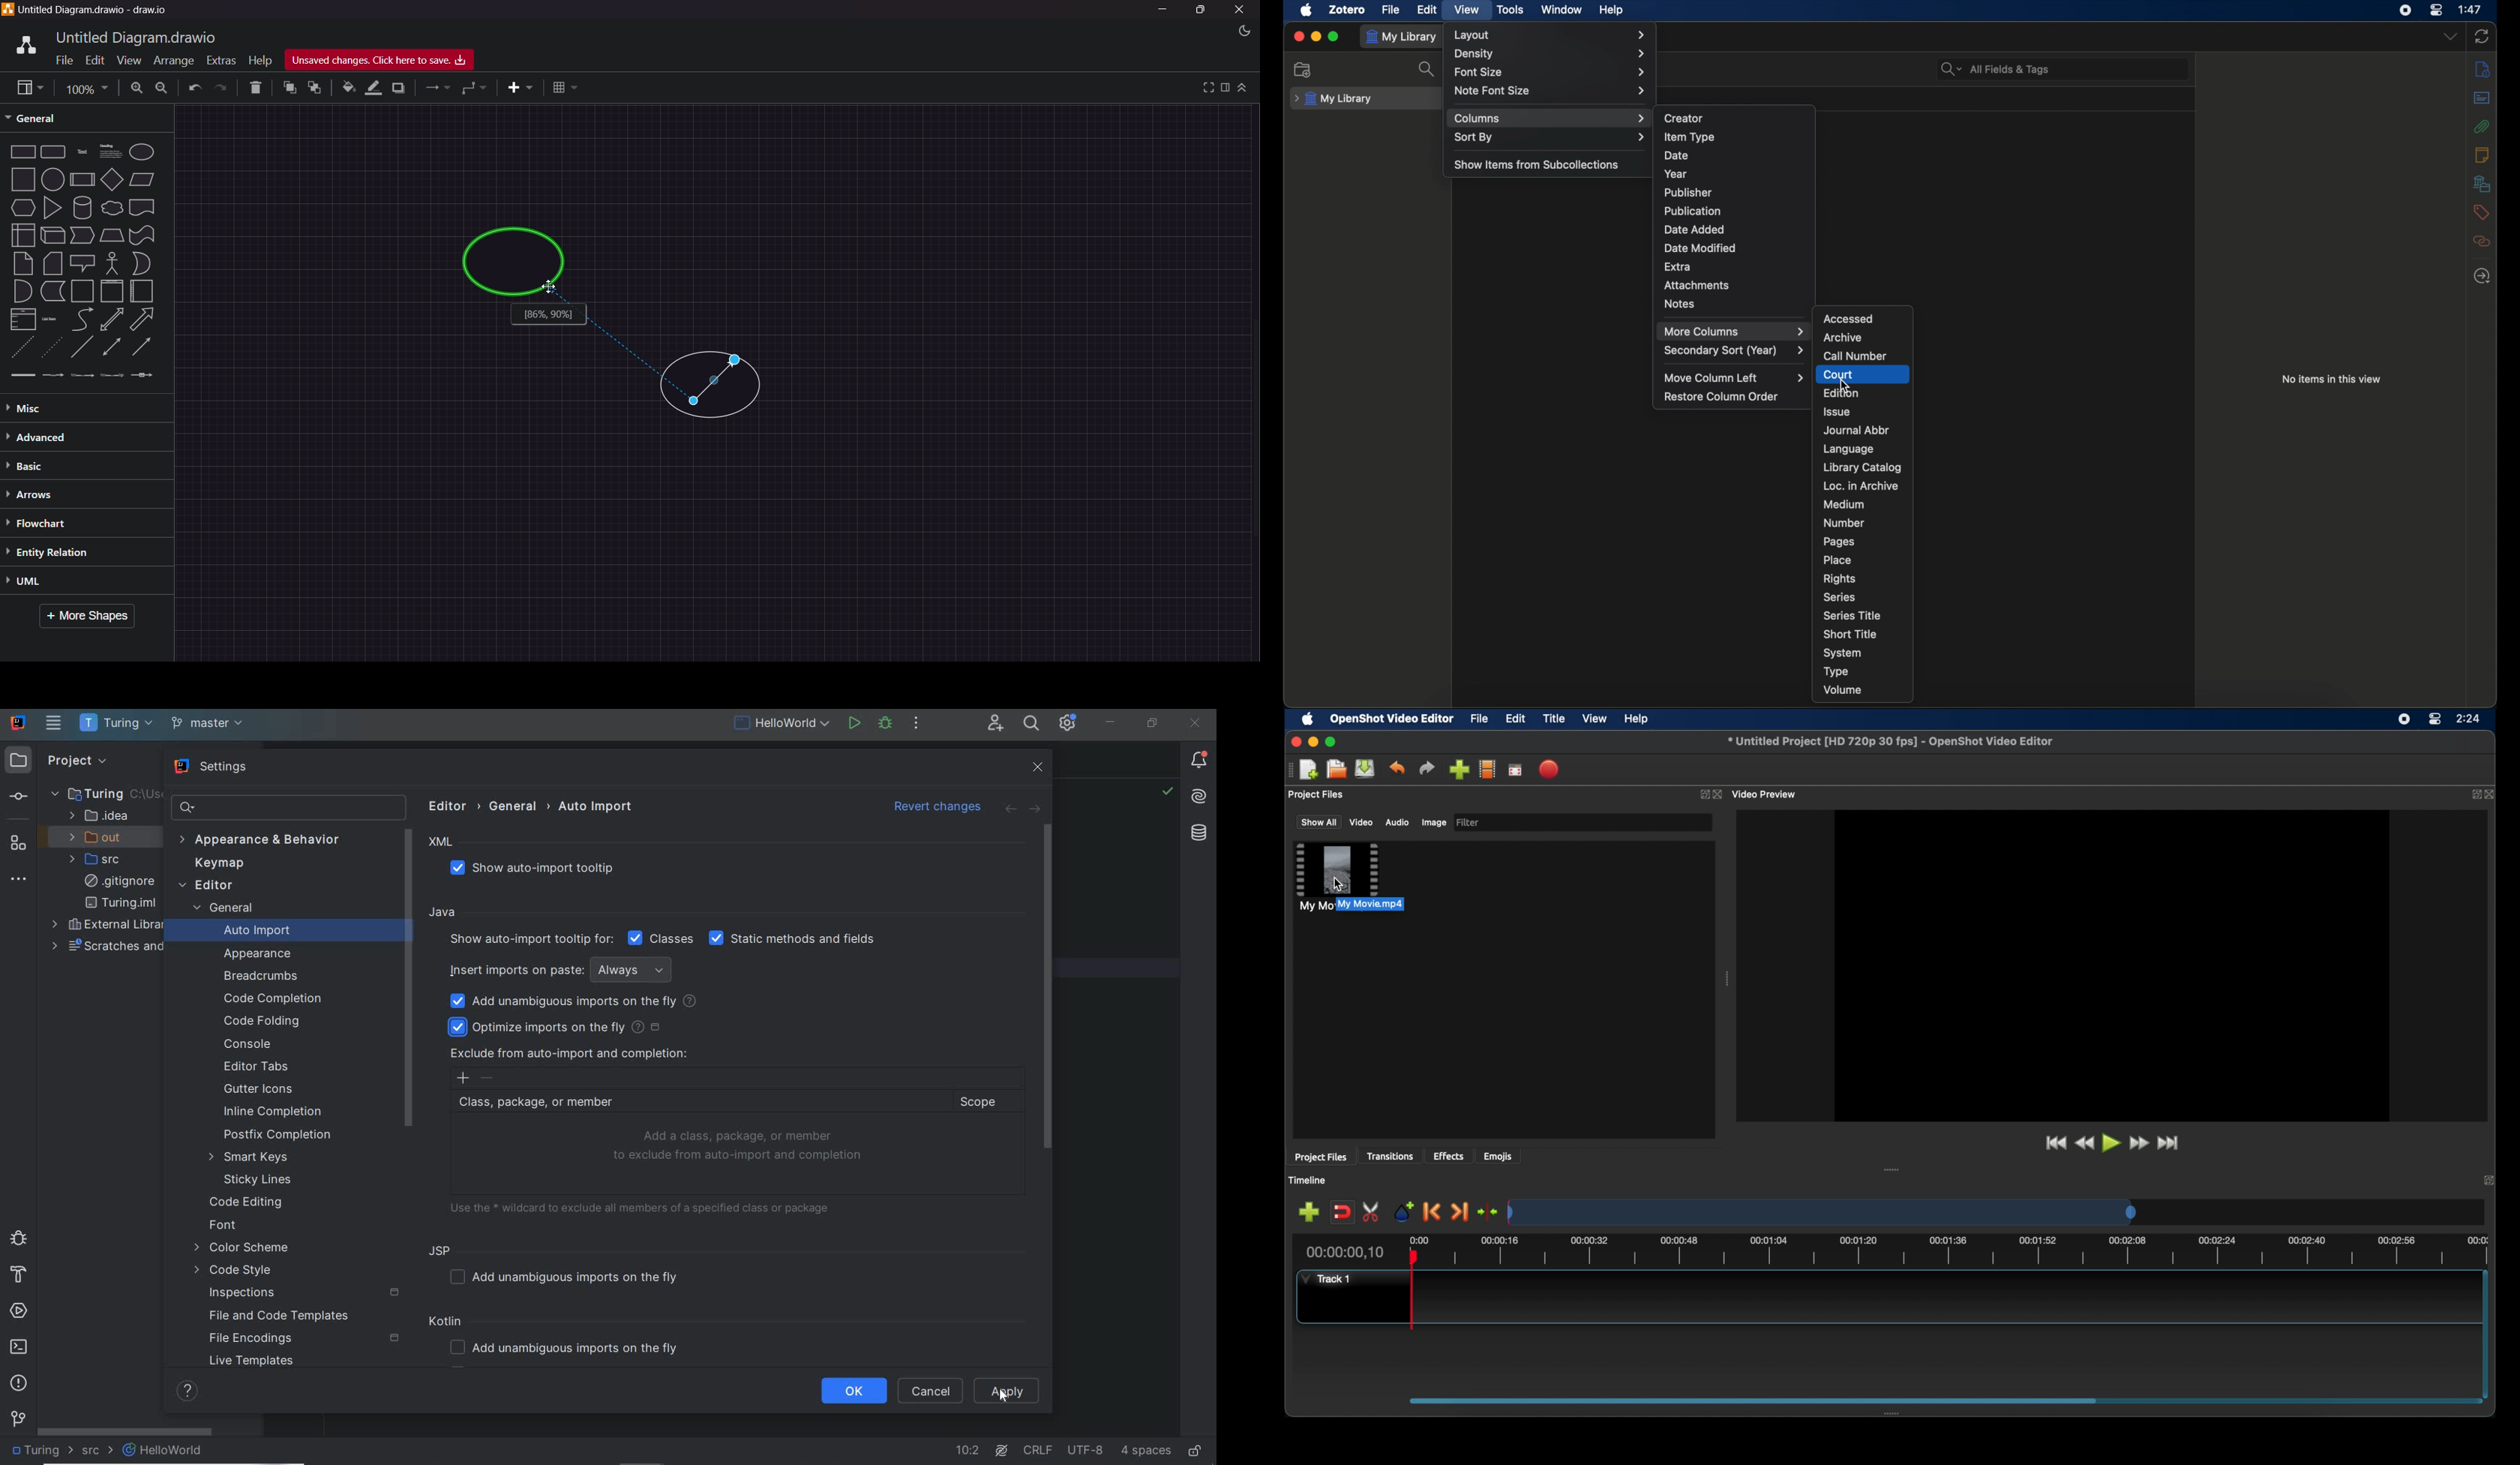  Describe the element at coordinates (2110, 1143) in the screenshot. I see `play button` at that location.